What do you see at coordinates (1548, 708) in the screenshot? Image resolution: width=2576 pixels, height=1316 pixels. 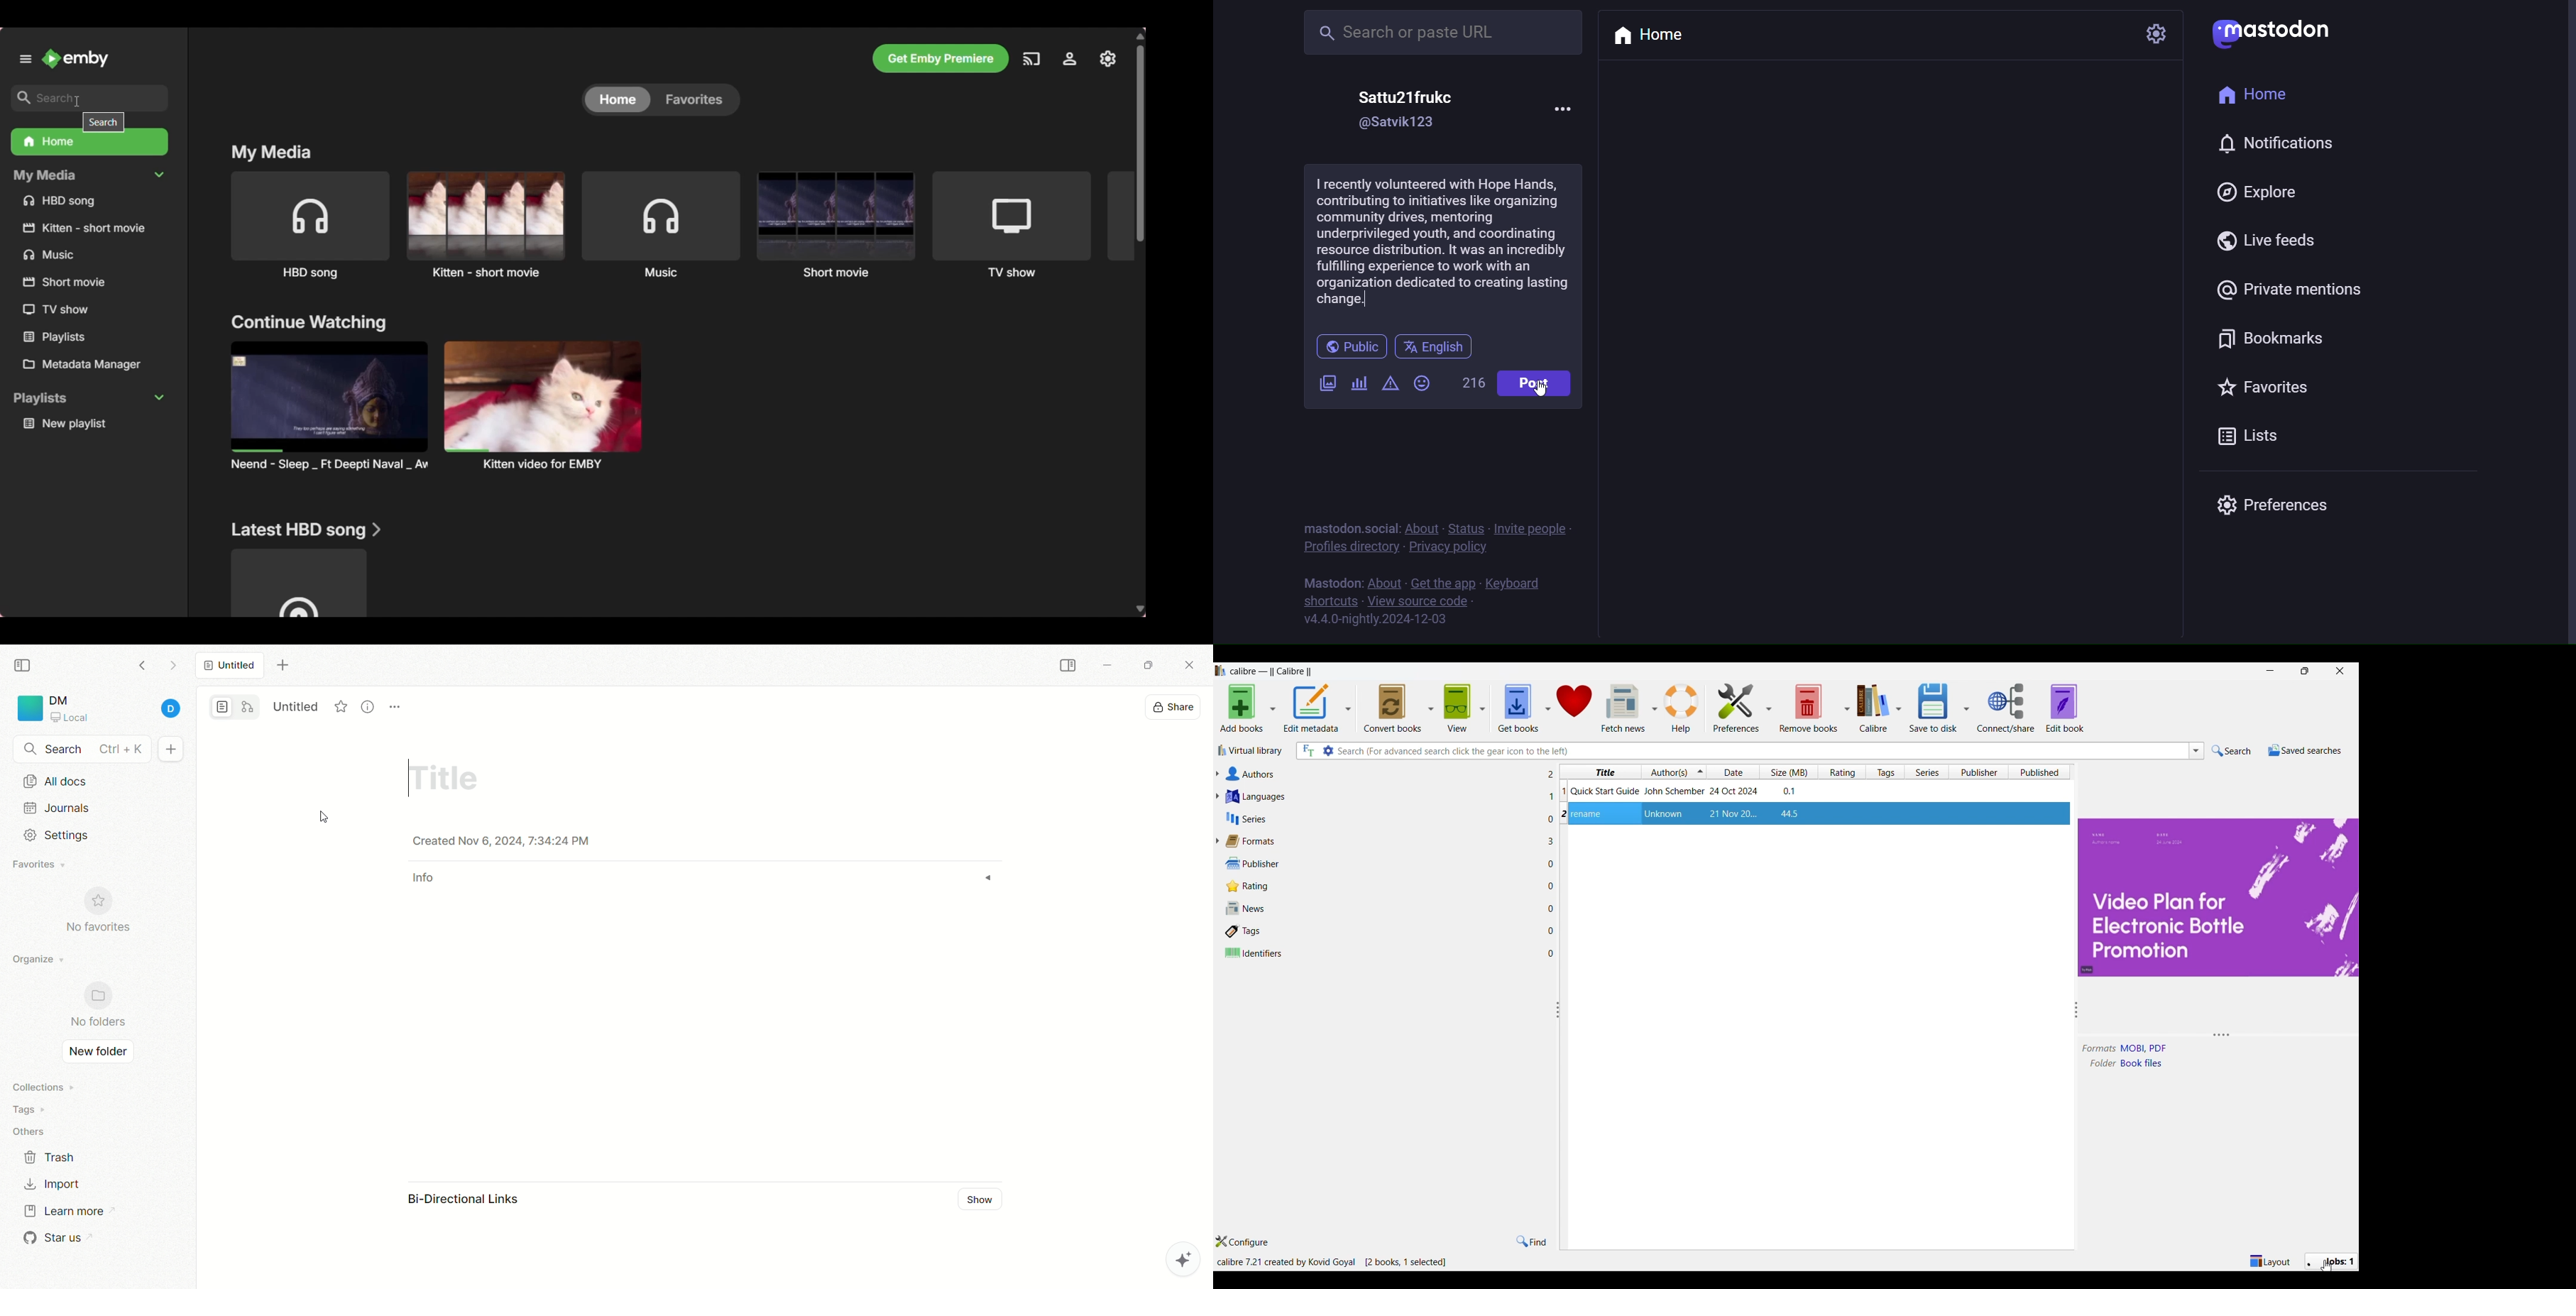 I see `Get book options` at bounding box center [1548, 708].